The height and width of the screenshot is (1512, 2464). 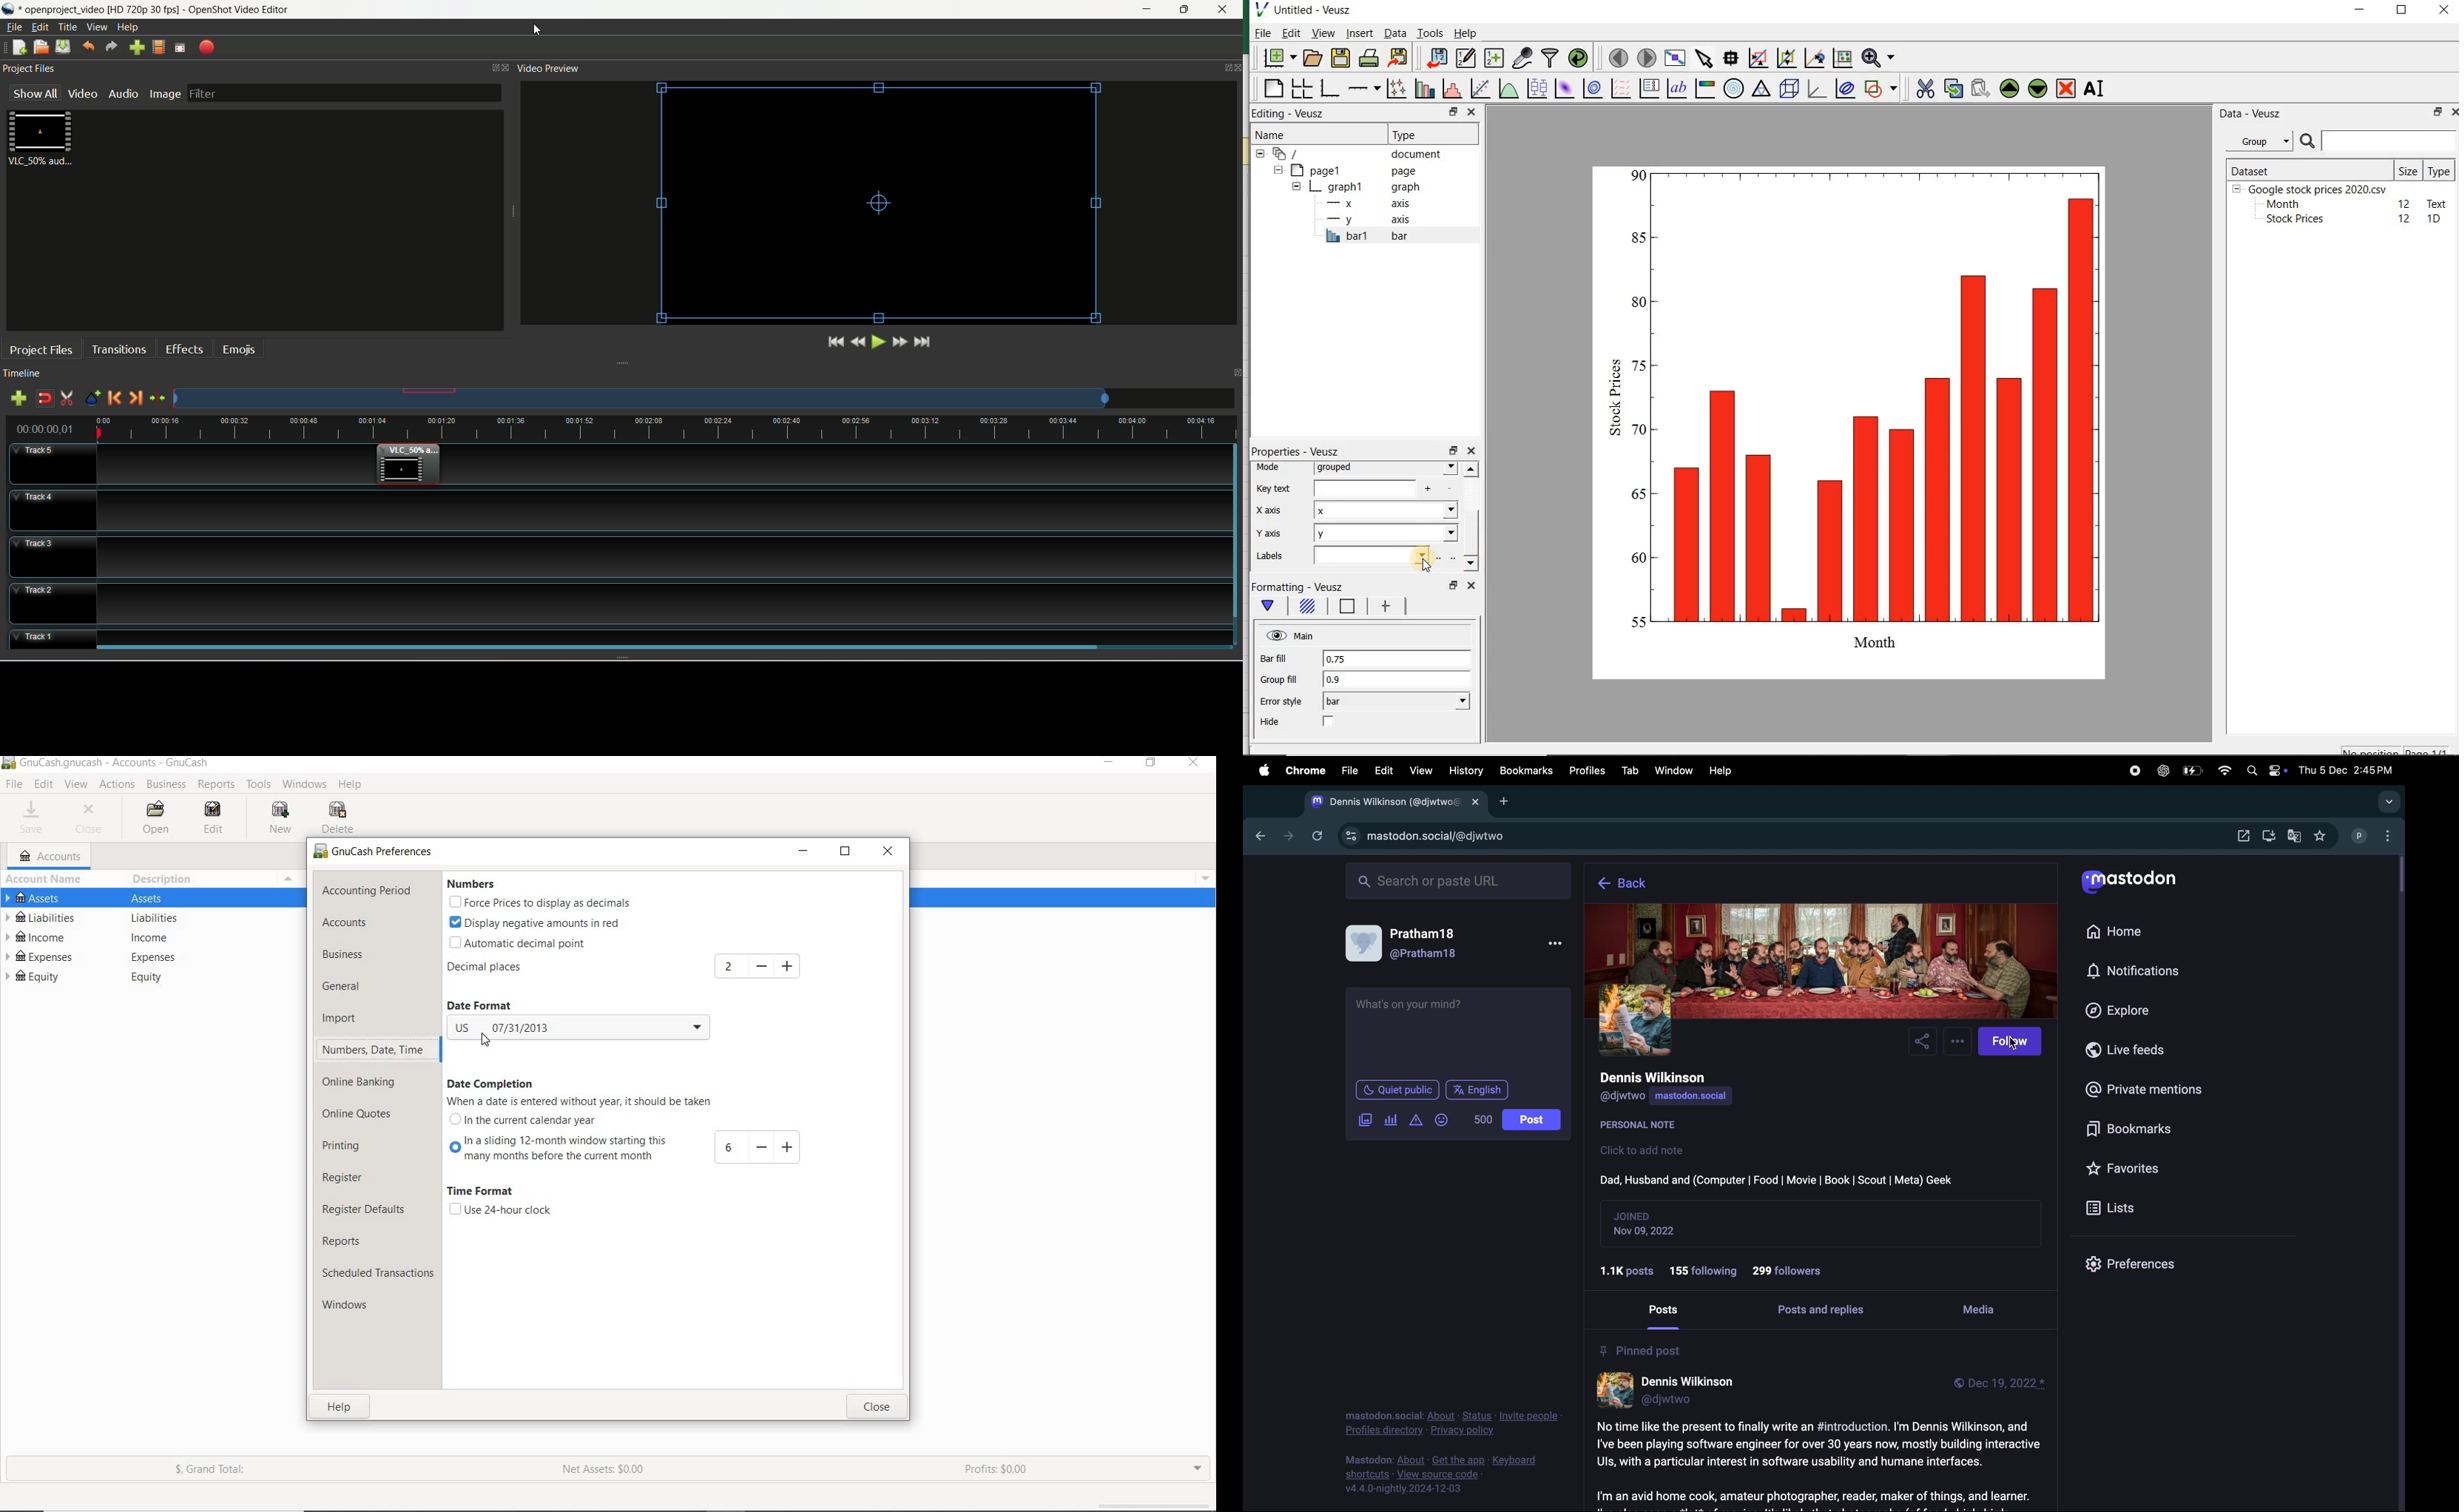 What do you see at coordinates (1590, 771) in the screenshot?
I see `profiles` at bounding box center [1590, 771].